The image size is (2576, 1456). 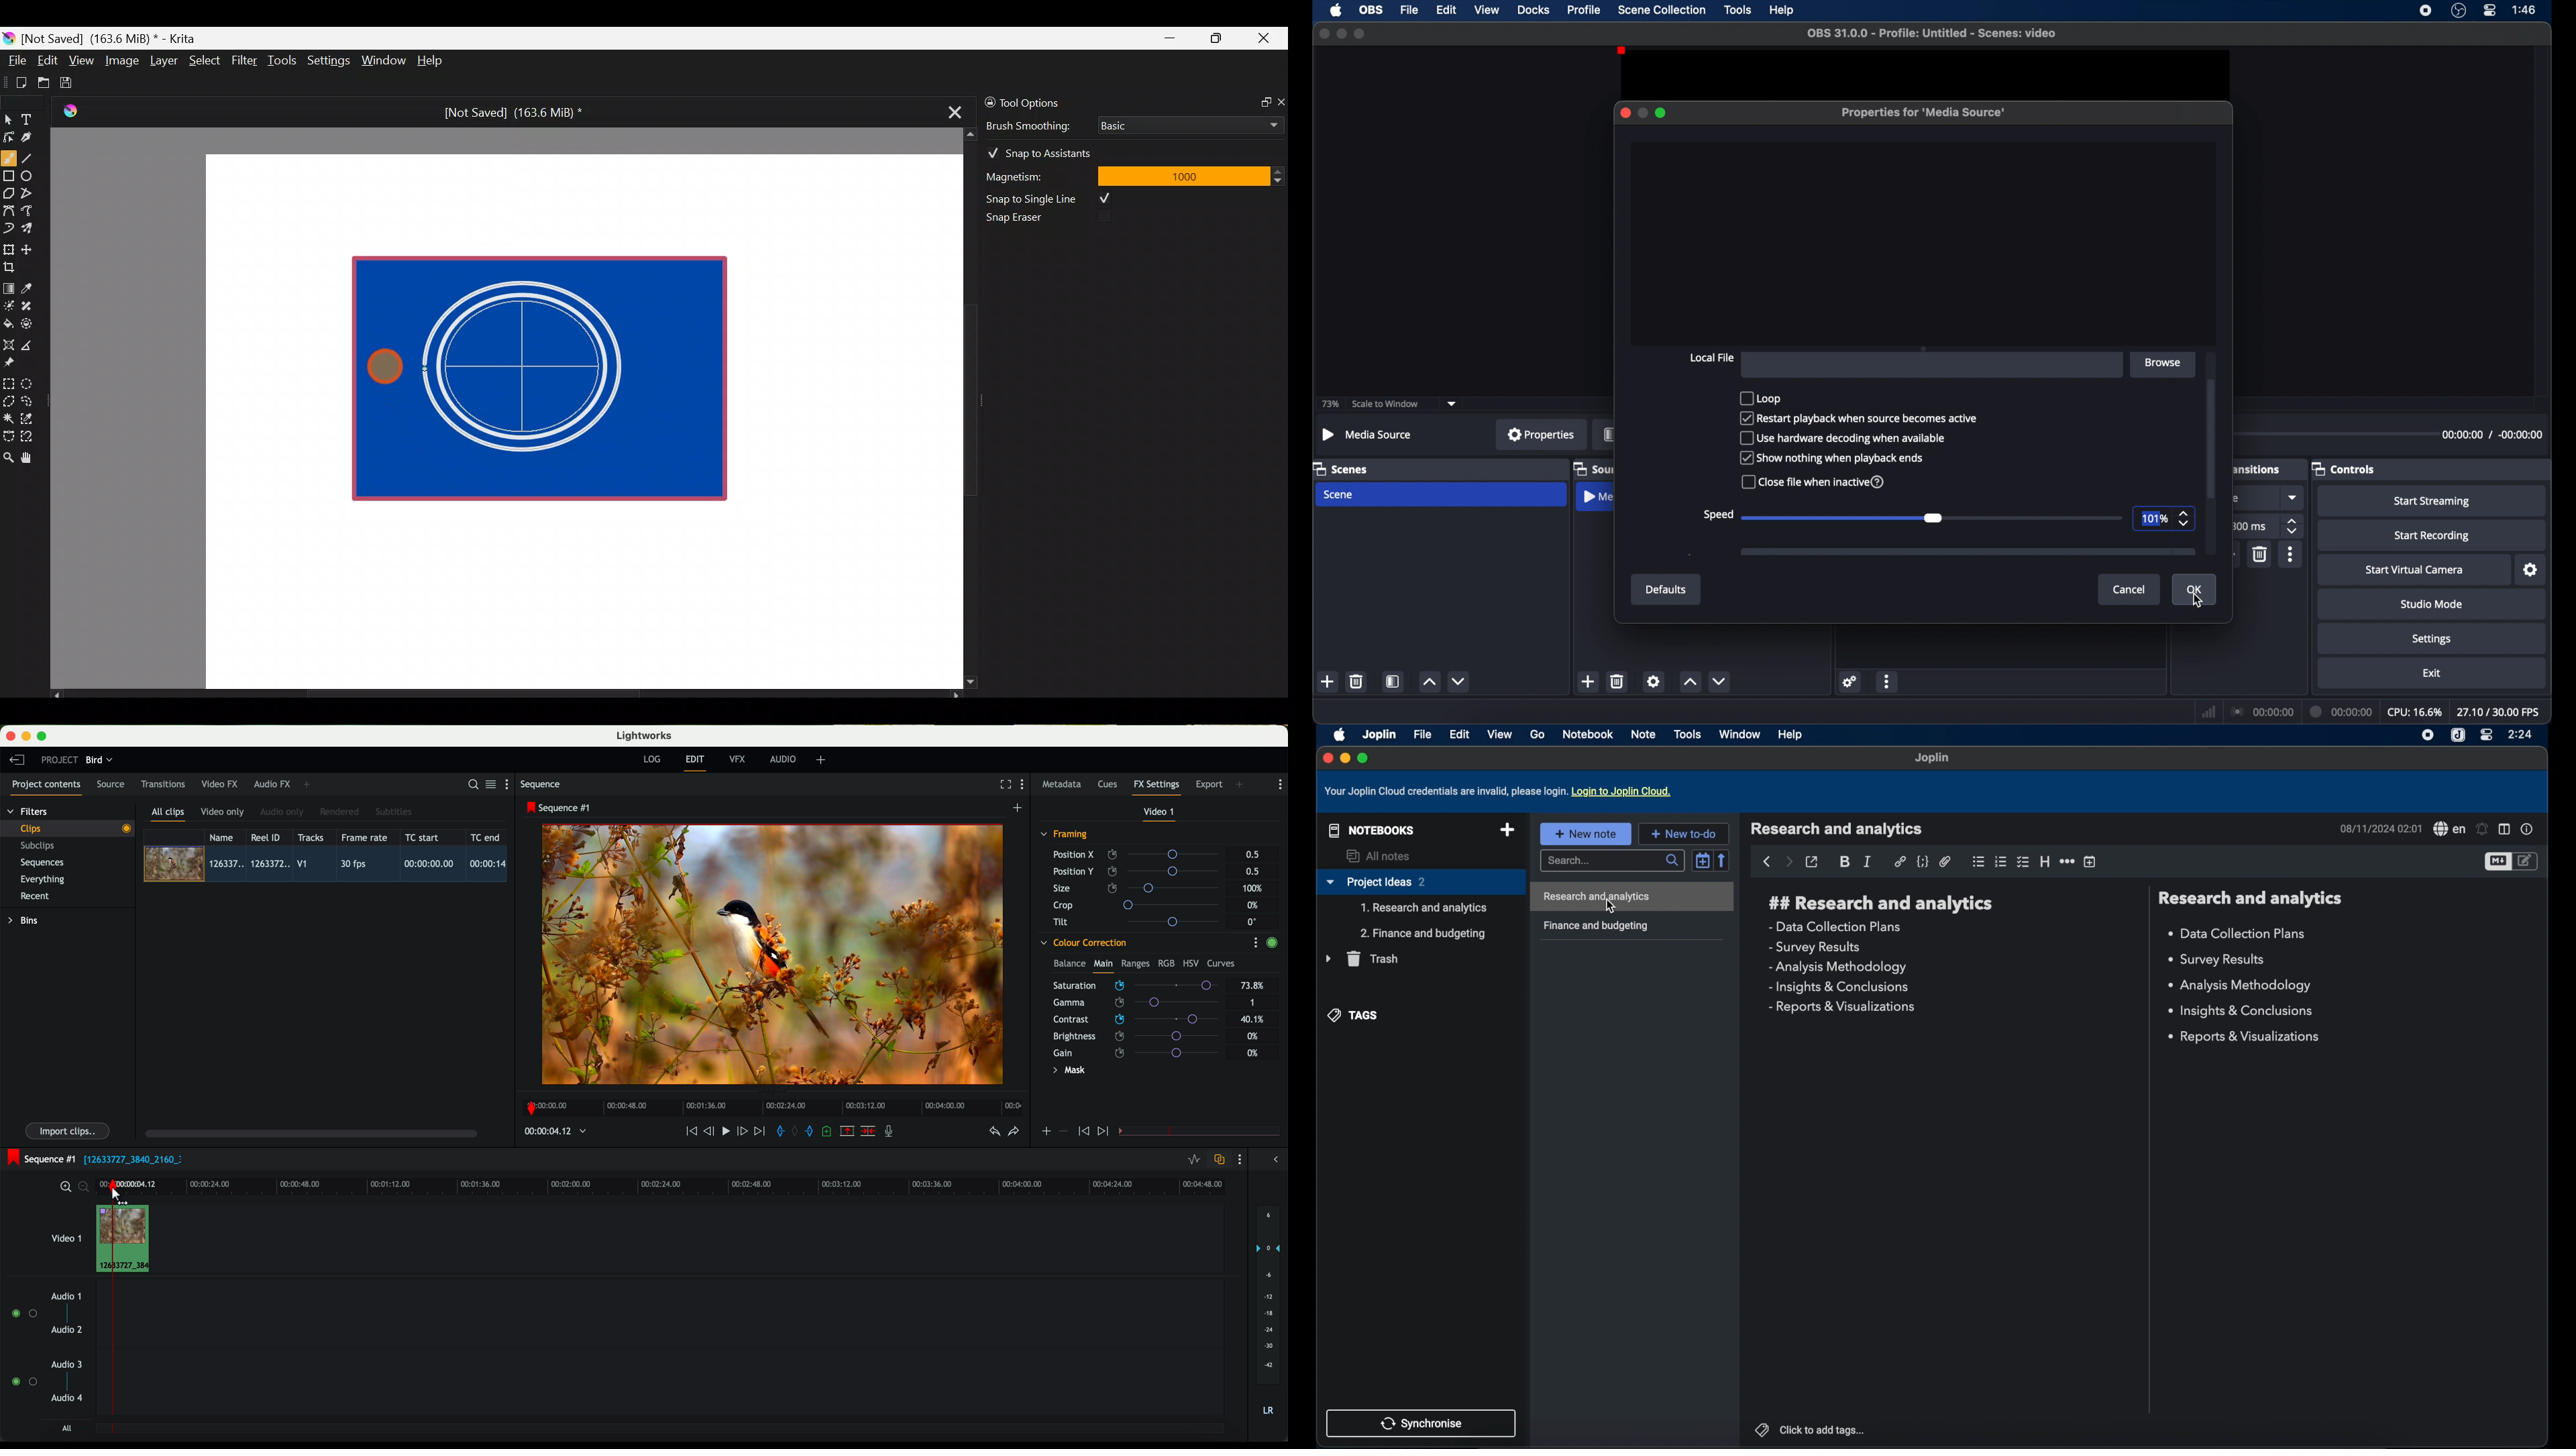 I want to click on view, so click(x=1499, y=734).